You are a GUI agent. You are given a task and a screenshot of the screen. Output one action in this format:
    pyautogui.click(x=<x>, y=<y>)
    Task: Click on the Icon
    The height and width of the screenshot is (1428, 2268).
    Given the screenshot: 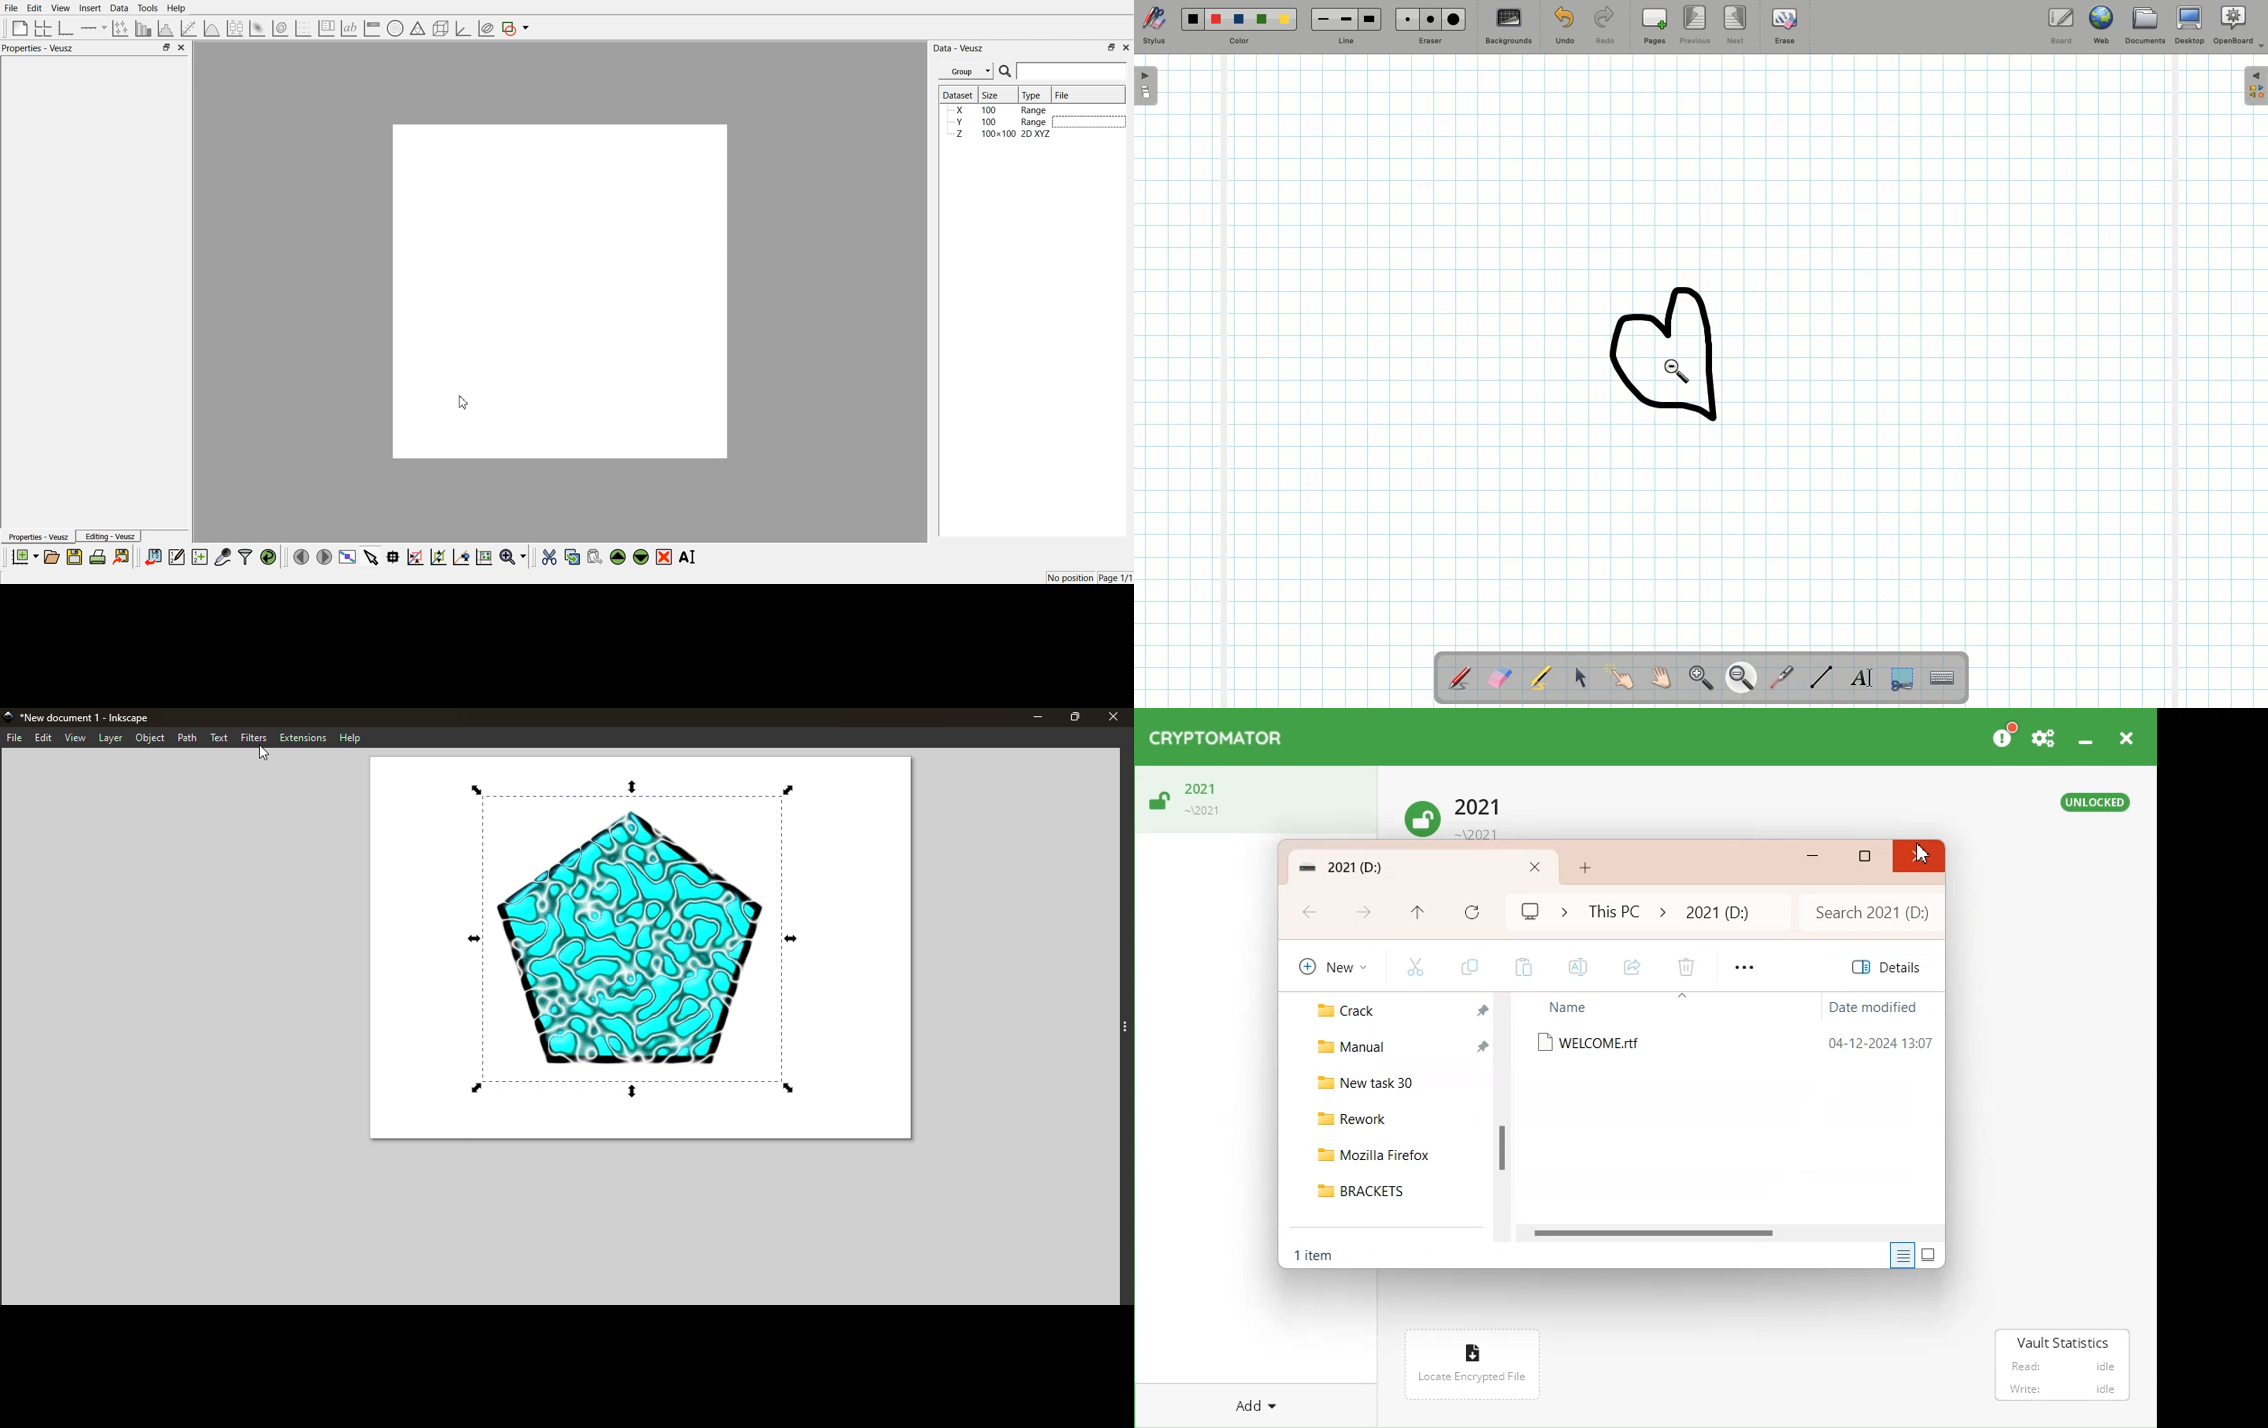 What is the action you would take?
    pyautogui.click(x=1564, y=913)
    